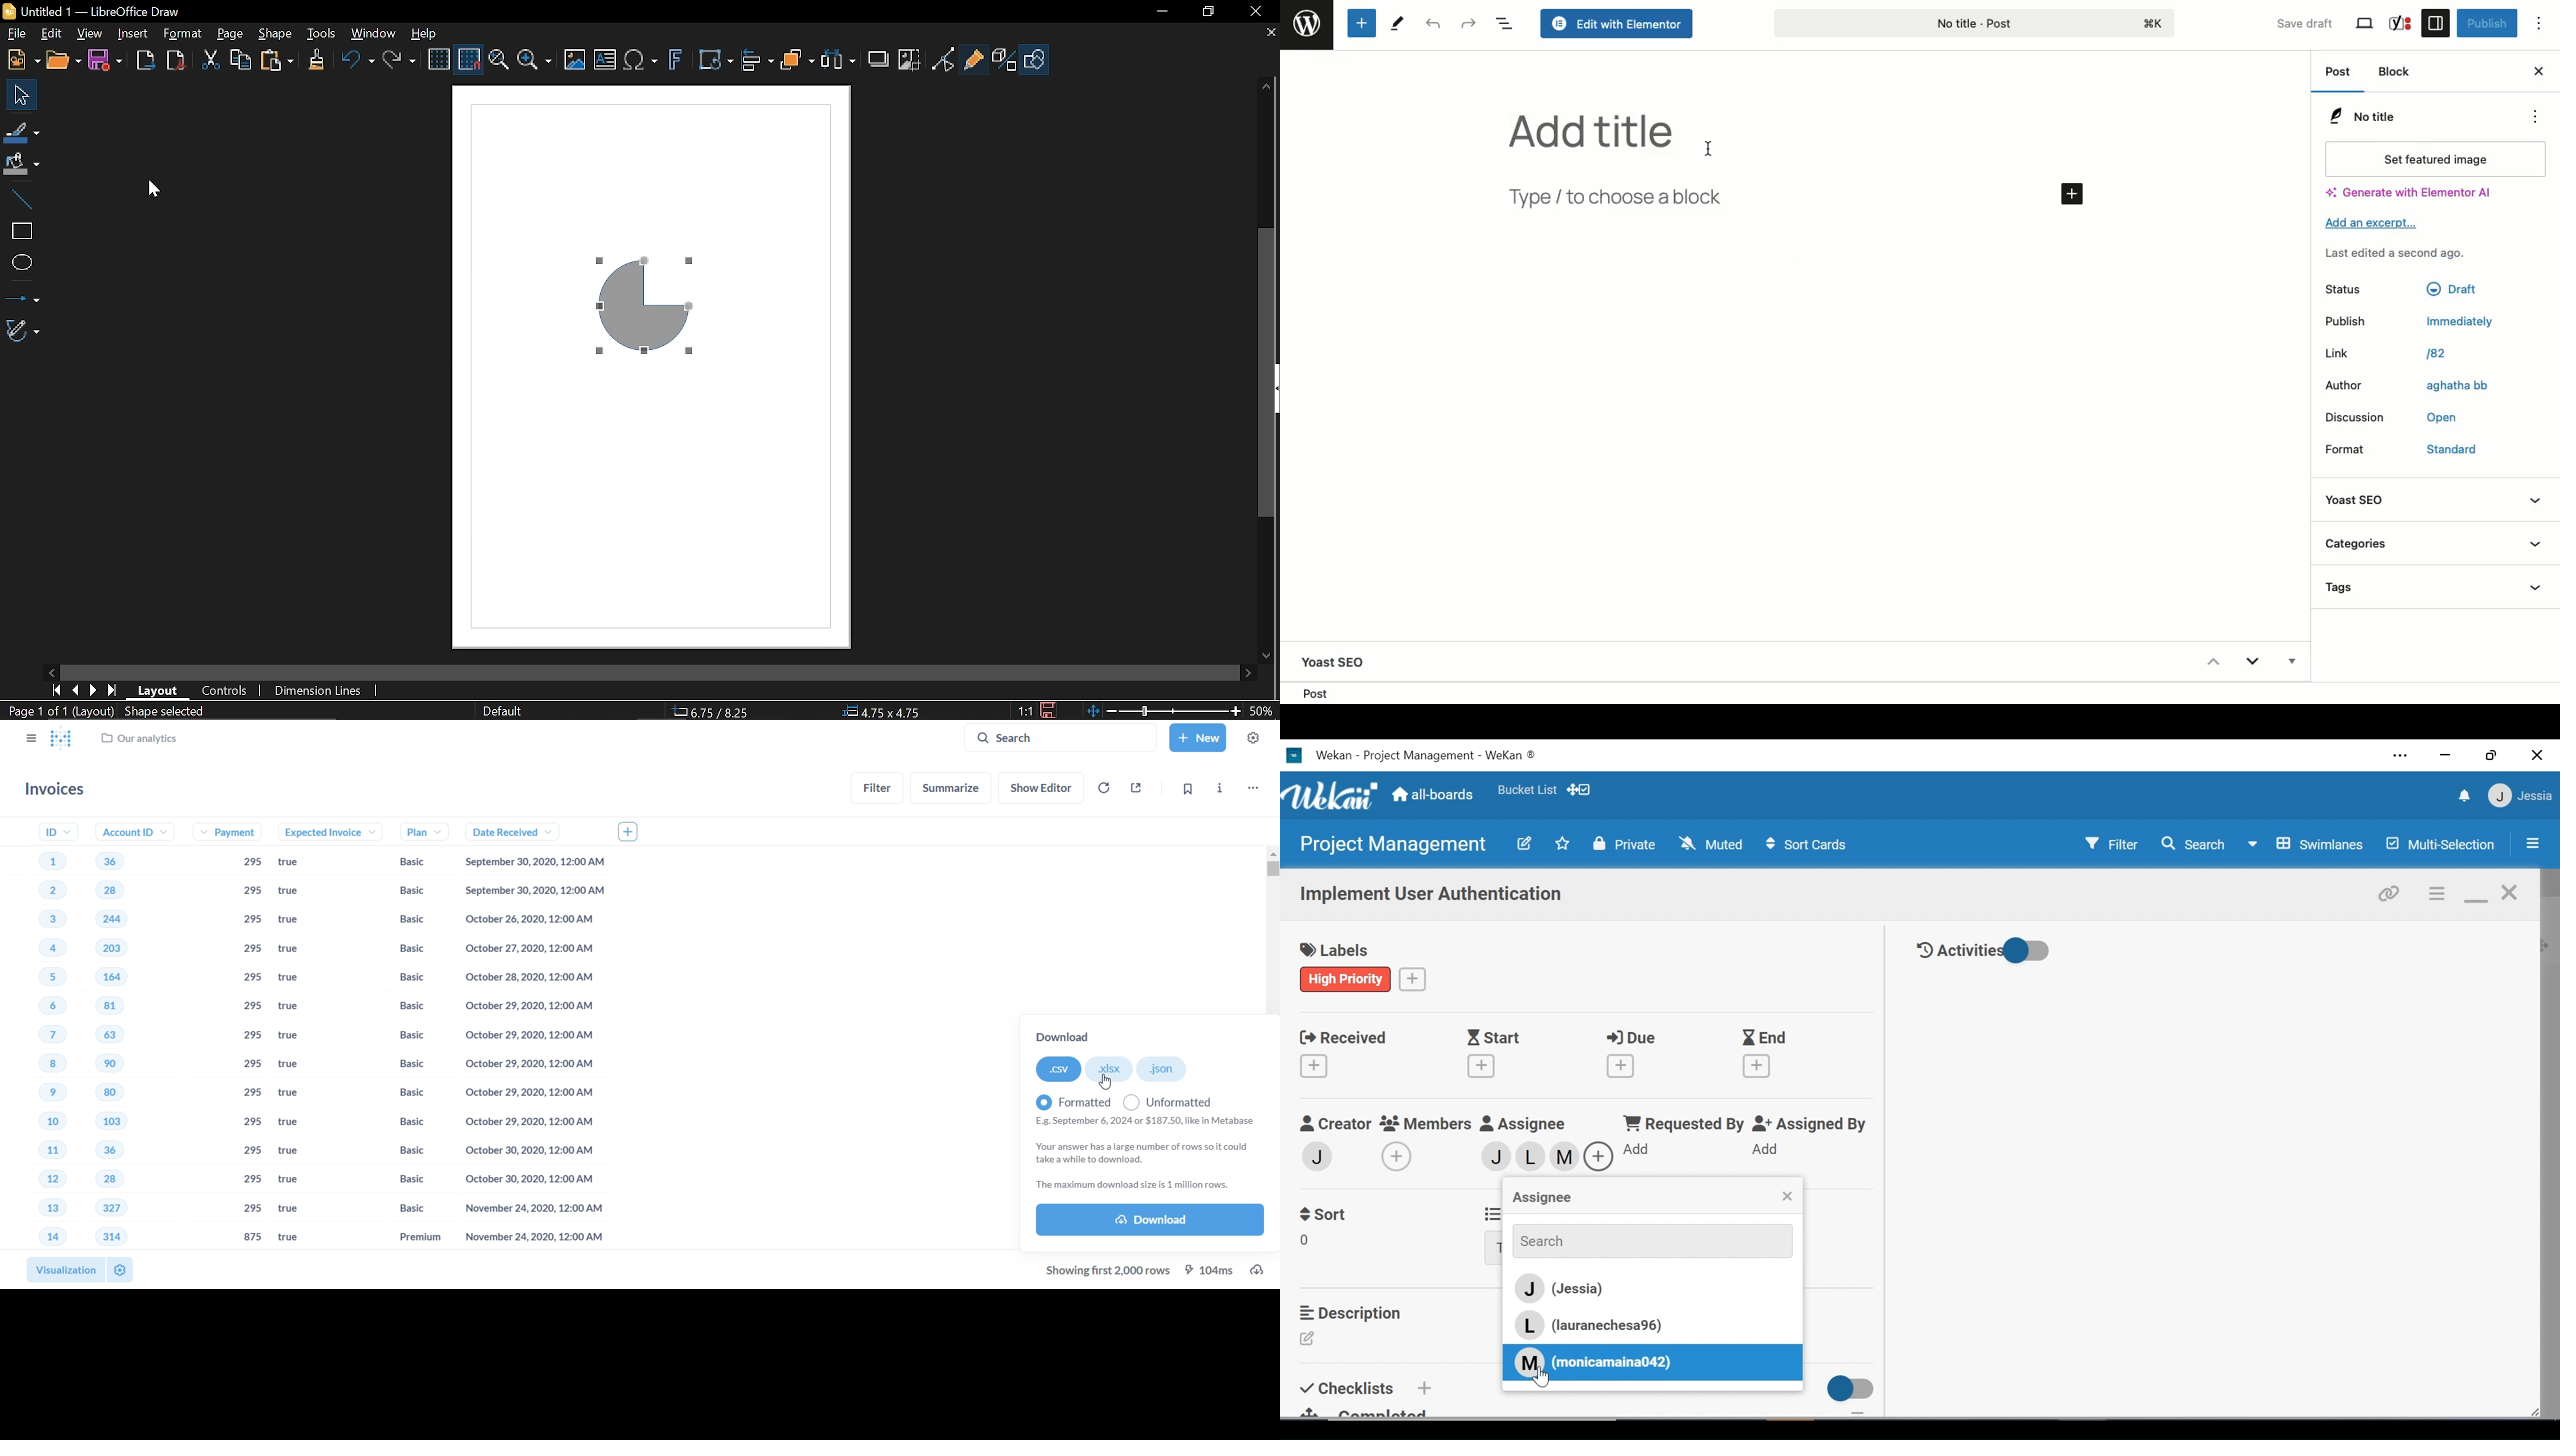  I want to click on Requested By, so click(1679, 1123).